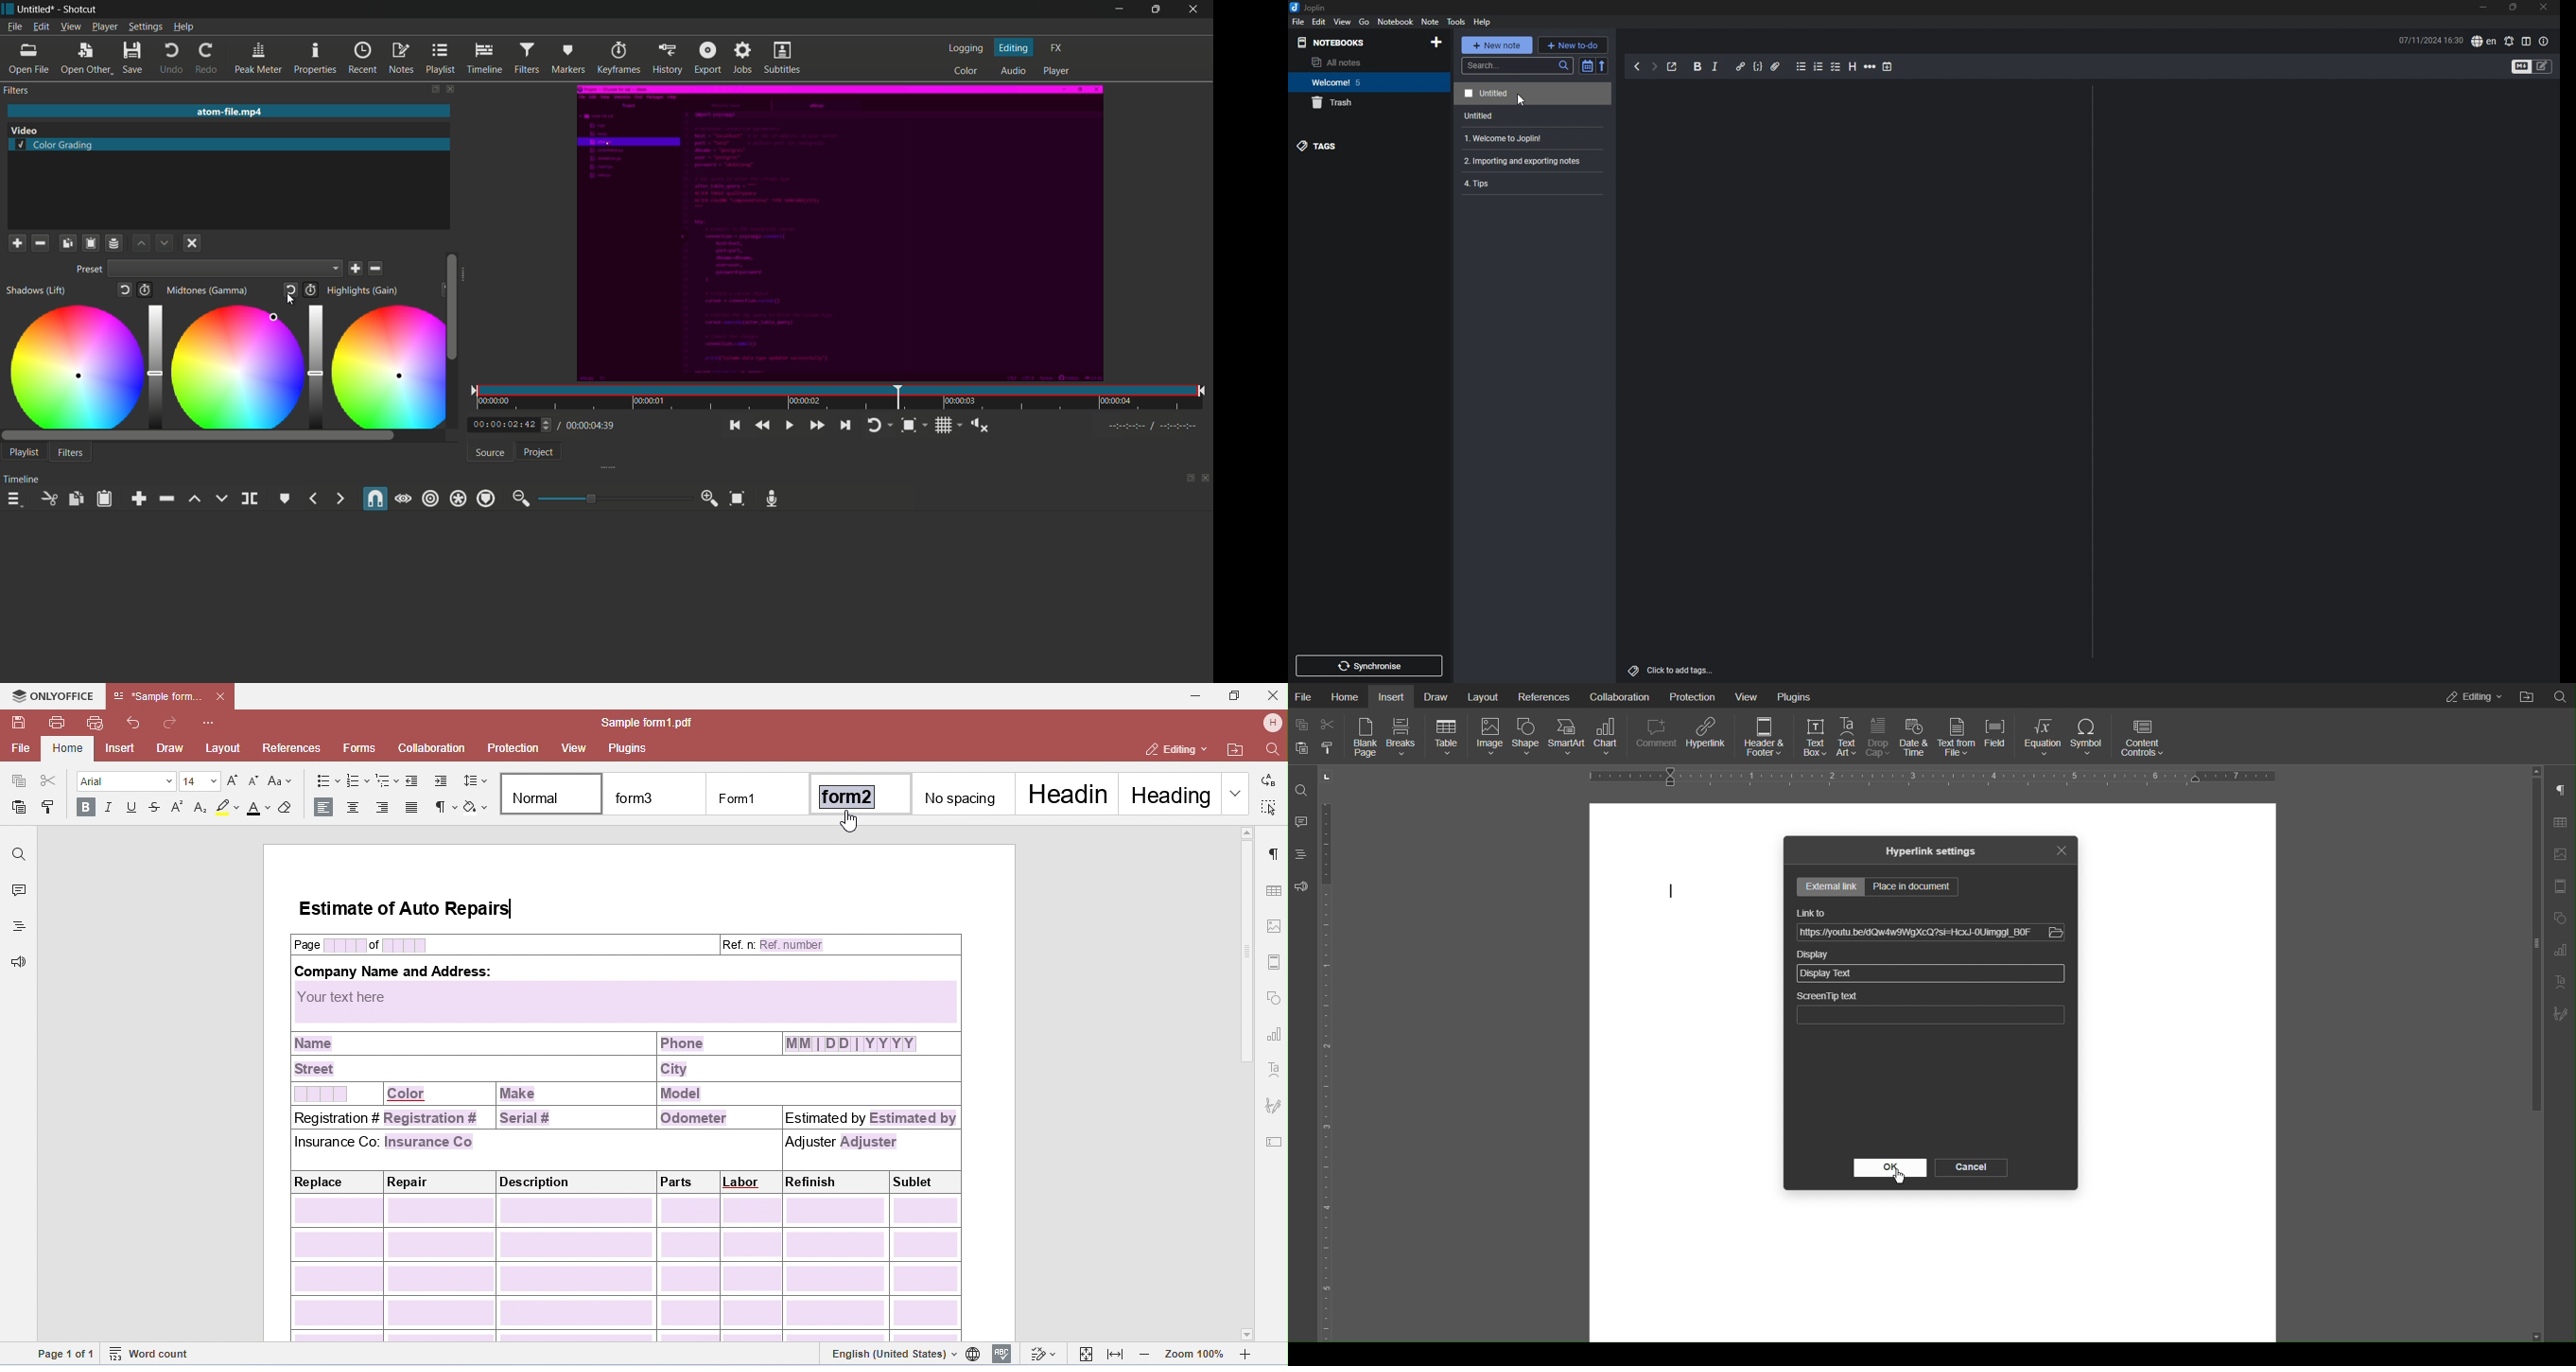  What do you see at coordinates (483, 58) in the screenshot?
I see `timeline` at bounding box center [483, 58].